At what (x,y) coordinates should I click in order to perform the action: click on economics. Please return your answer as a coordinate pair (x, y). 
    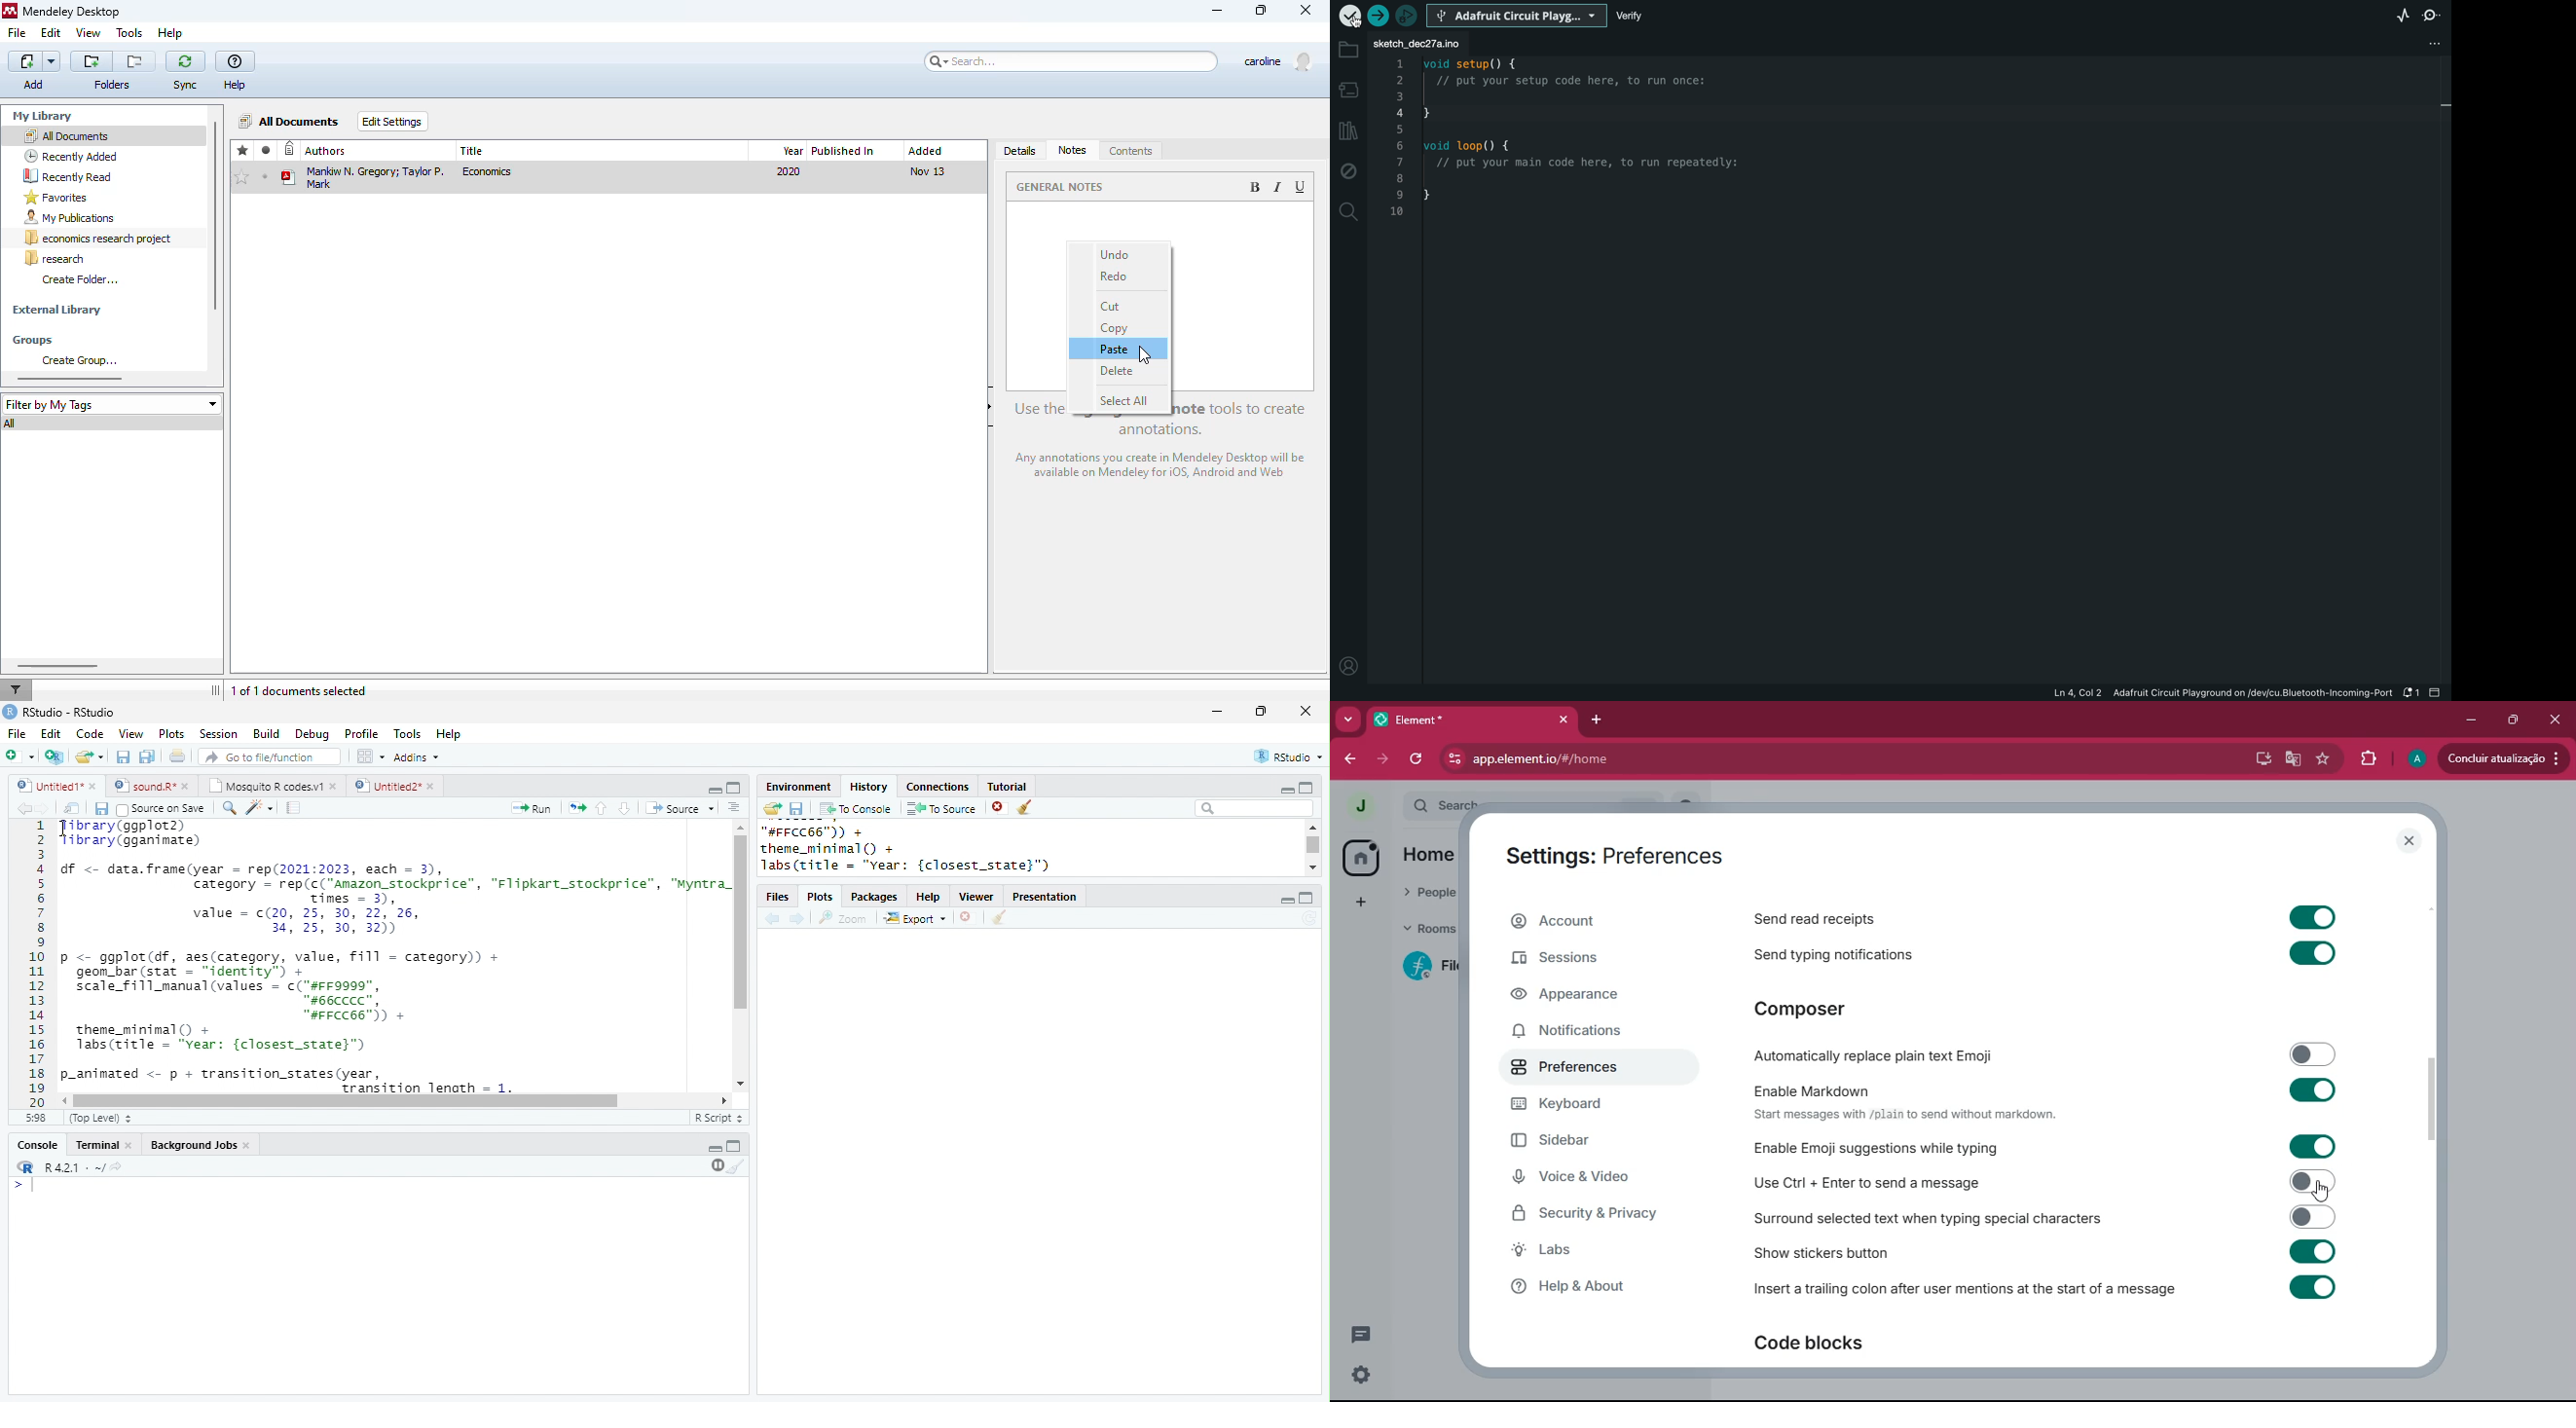
    Looking at the image, I should click on (489, 171).